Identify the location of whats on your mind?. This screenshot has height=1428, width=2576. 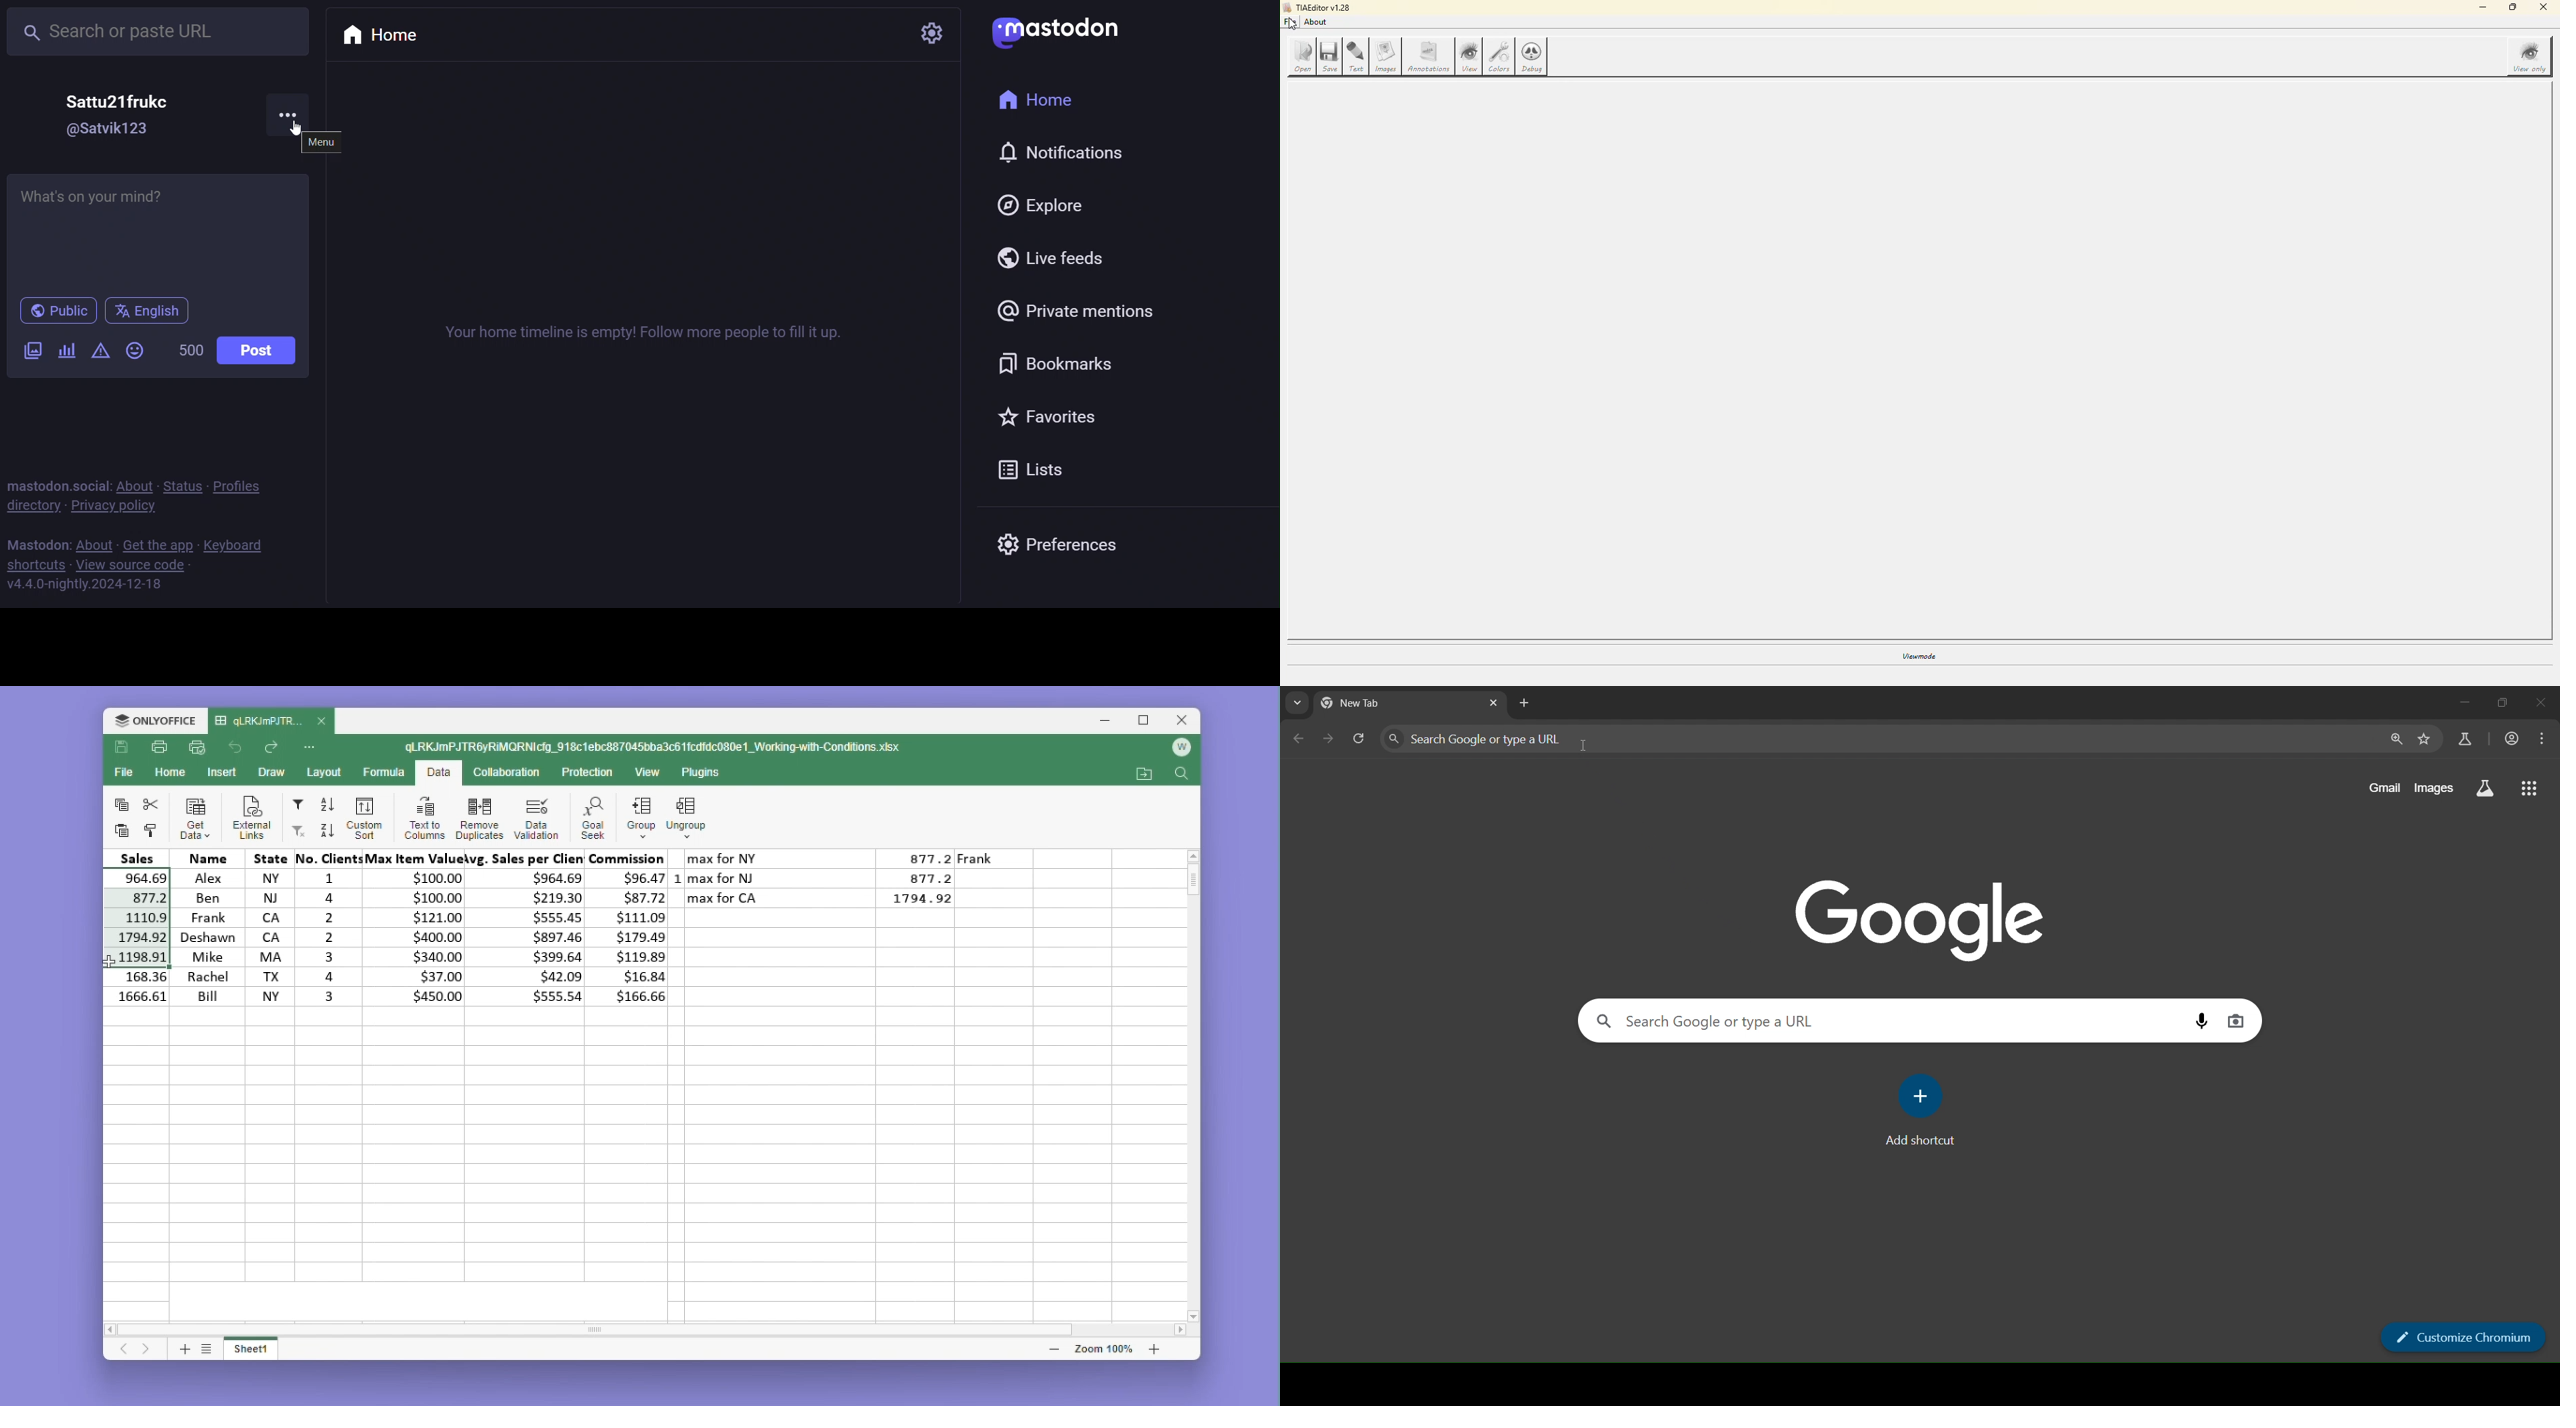
(159, 232).